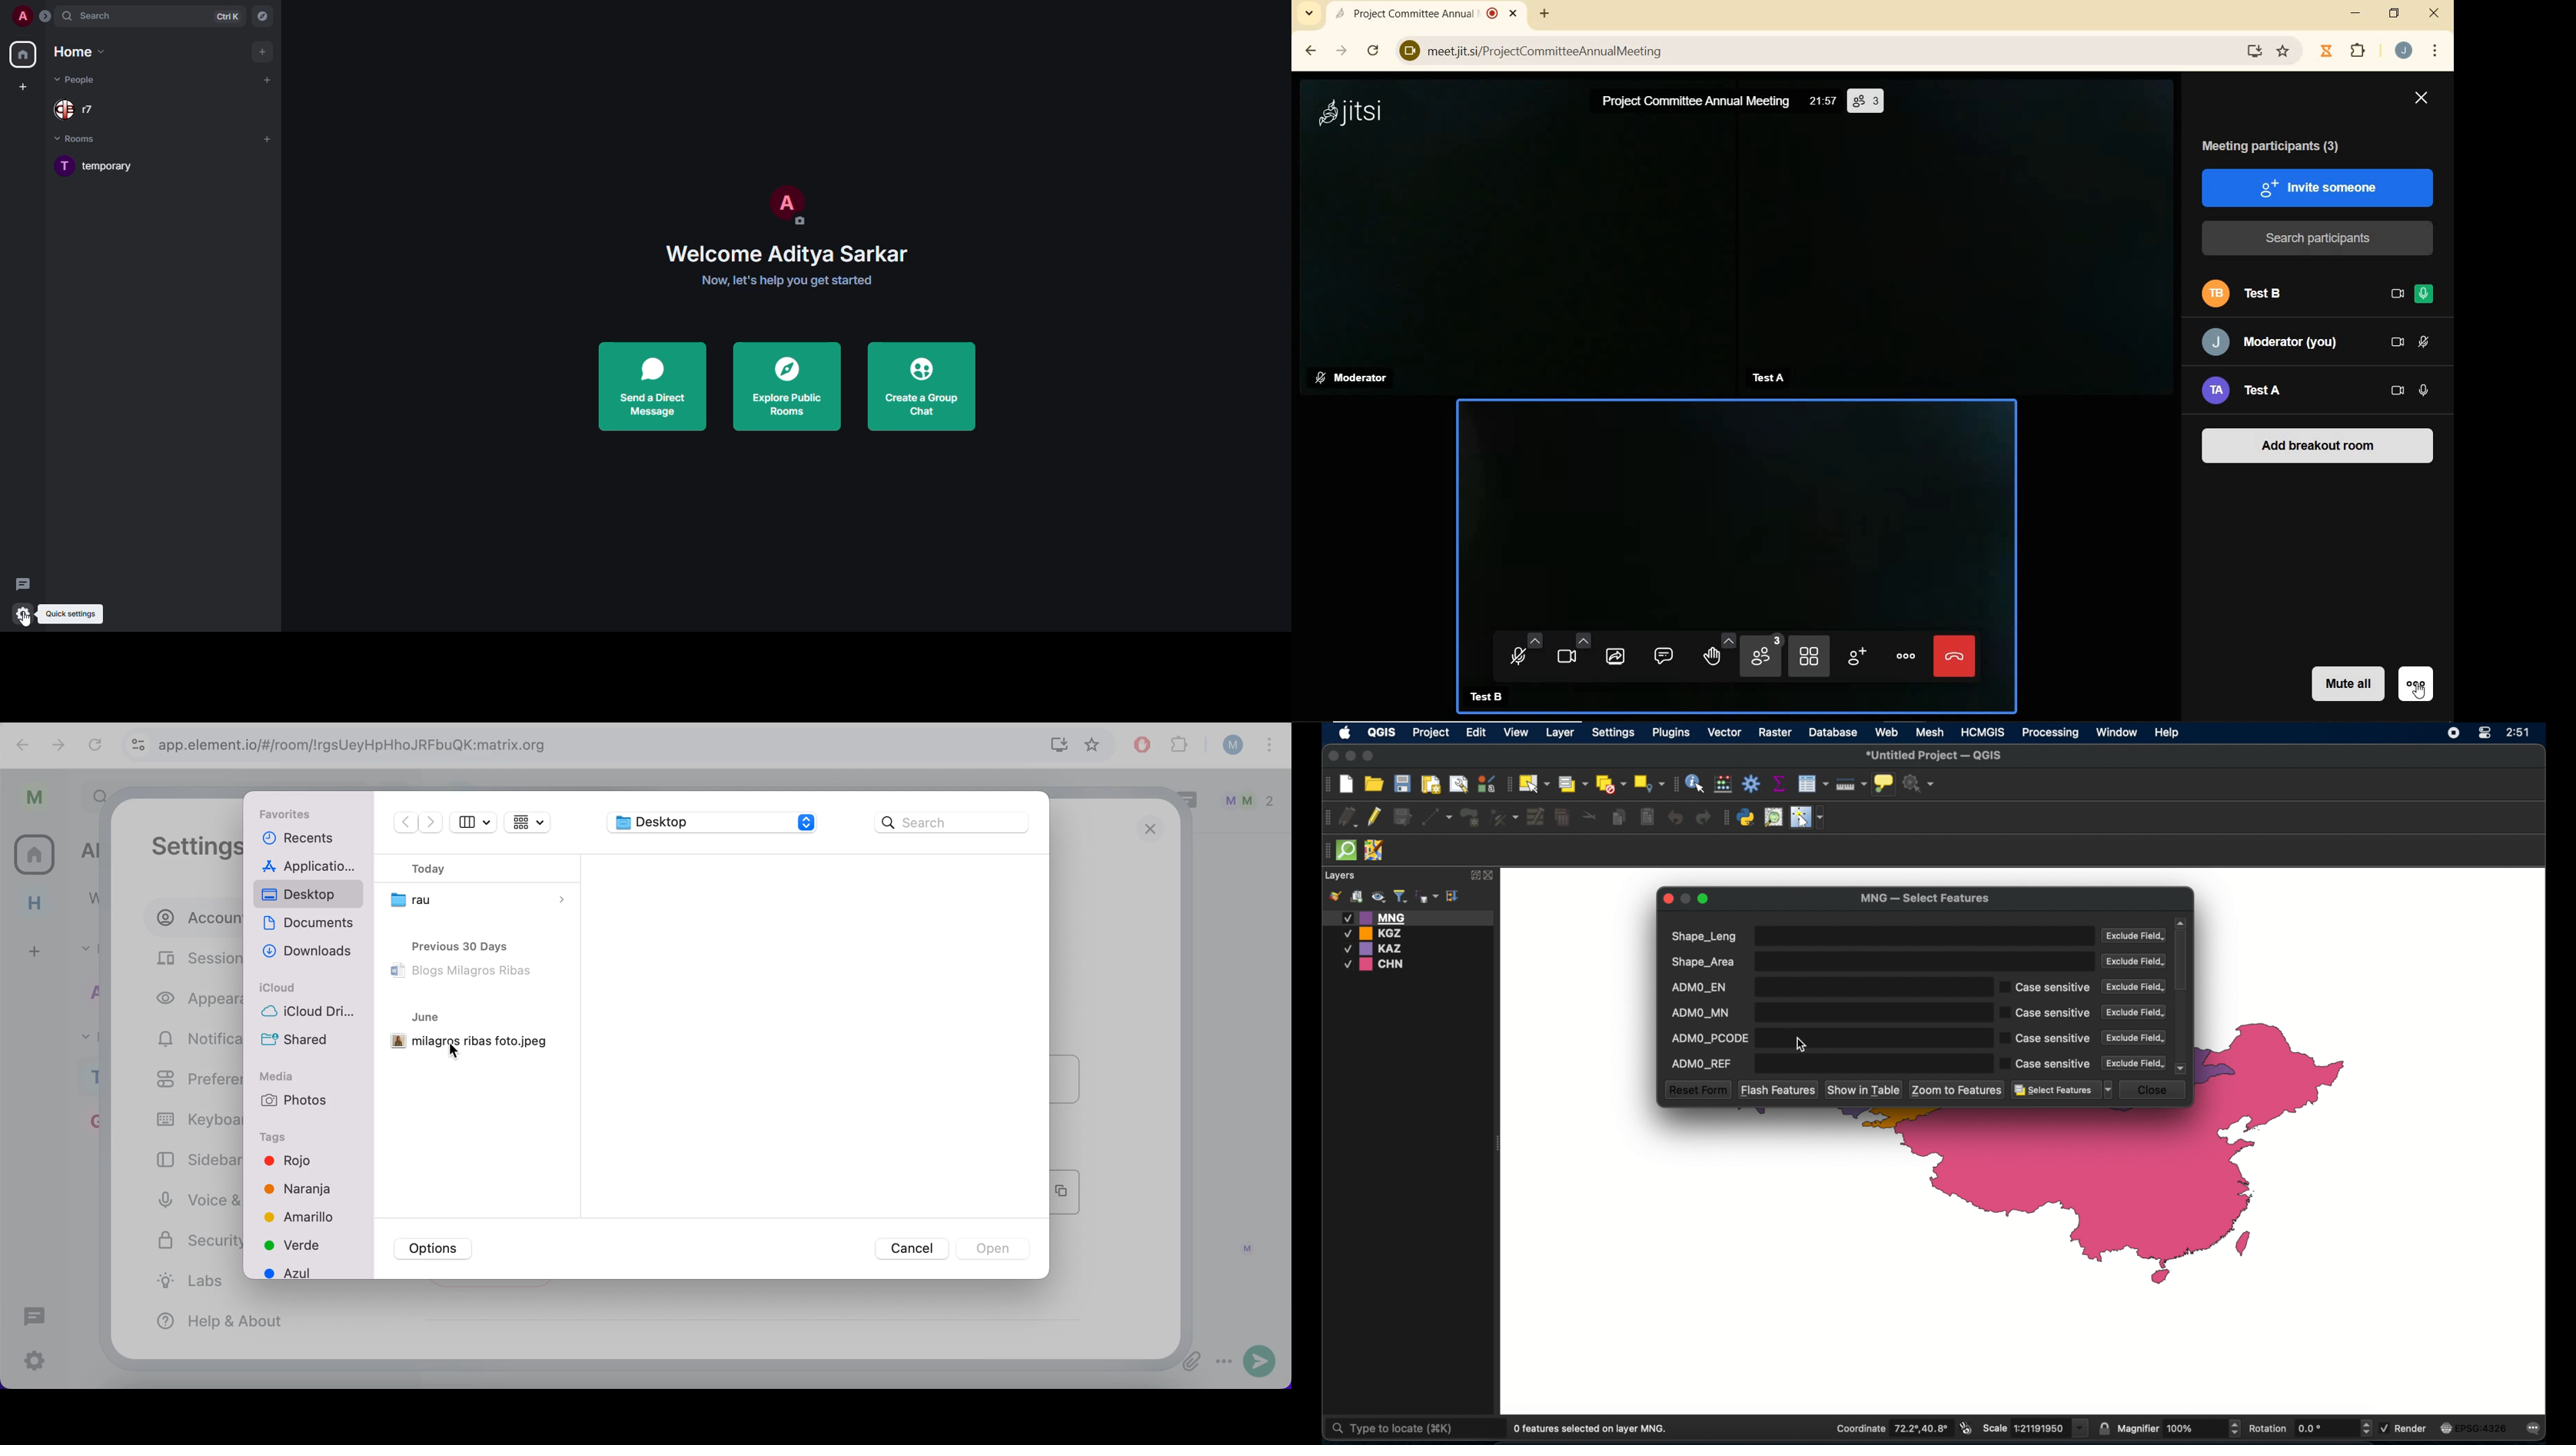 Image resolution: width=2576 pixels, height=1456 pixels. Describe the element at coordinates (1955, 655) in the screenshot. I see `end call` at that location.